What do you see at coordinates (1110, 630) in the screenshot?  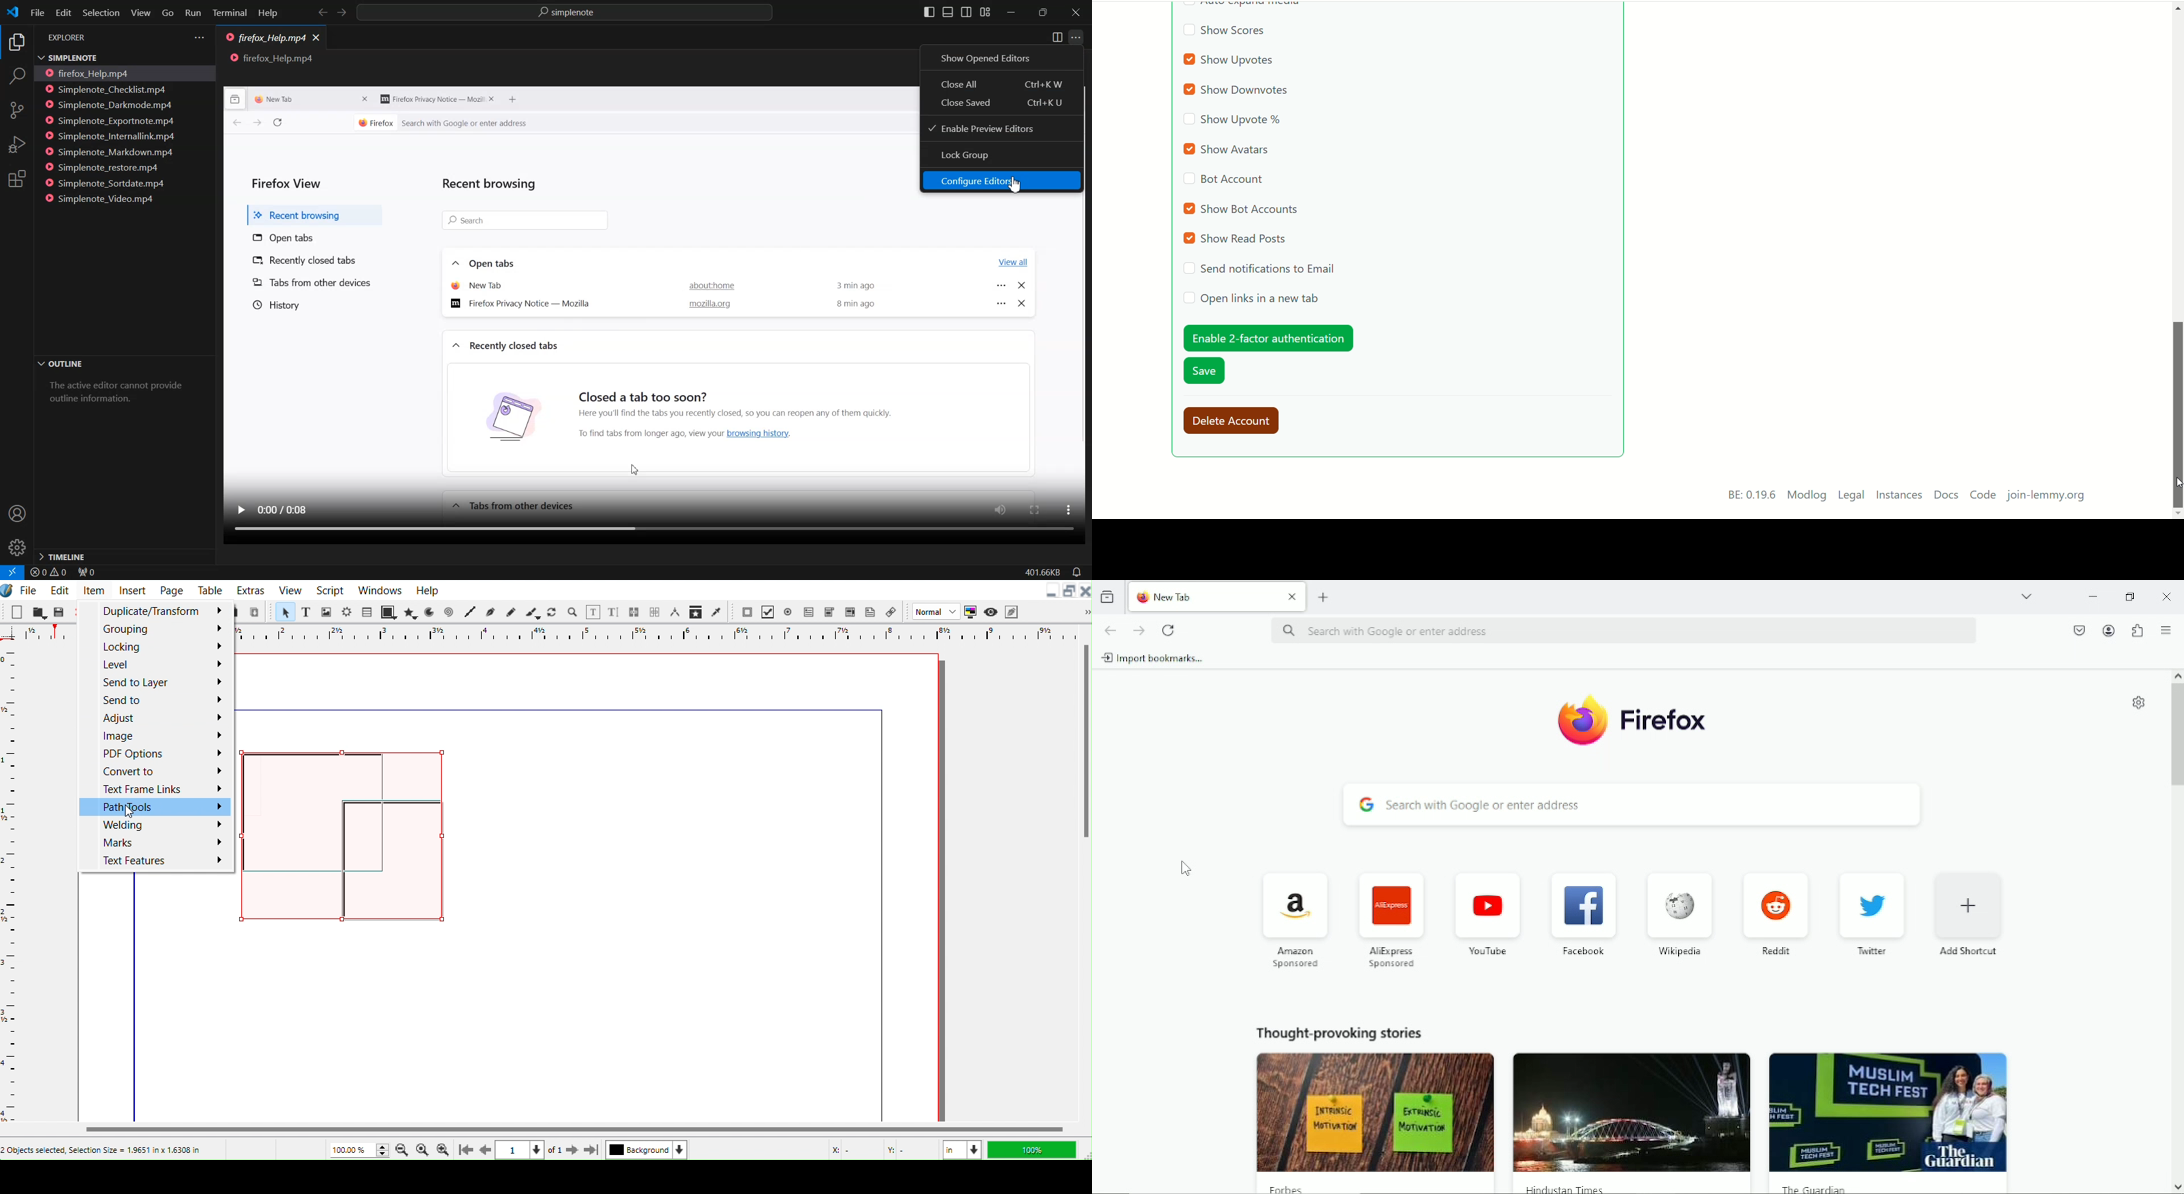 I see `go back` at bounding box center [1110, 630].